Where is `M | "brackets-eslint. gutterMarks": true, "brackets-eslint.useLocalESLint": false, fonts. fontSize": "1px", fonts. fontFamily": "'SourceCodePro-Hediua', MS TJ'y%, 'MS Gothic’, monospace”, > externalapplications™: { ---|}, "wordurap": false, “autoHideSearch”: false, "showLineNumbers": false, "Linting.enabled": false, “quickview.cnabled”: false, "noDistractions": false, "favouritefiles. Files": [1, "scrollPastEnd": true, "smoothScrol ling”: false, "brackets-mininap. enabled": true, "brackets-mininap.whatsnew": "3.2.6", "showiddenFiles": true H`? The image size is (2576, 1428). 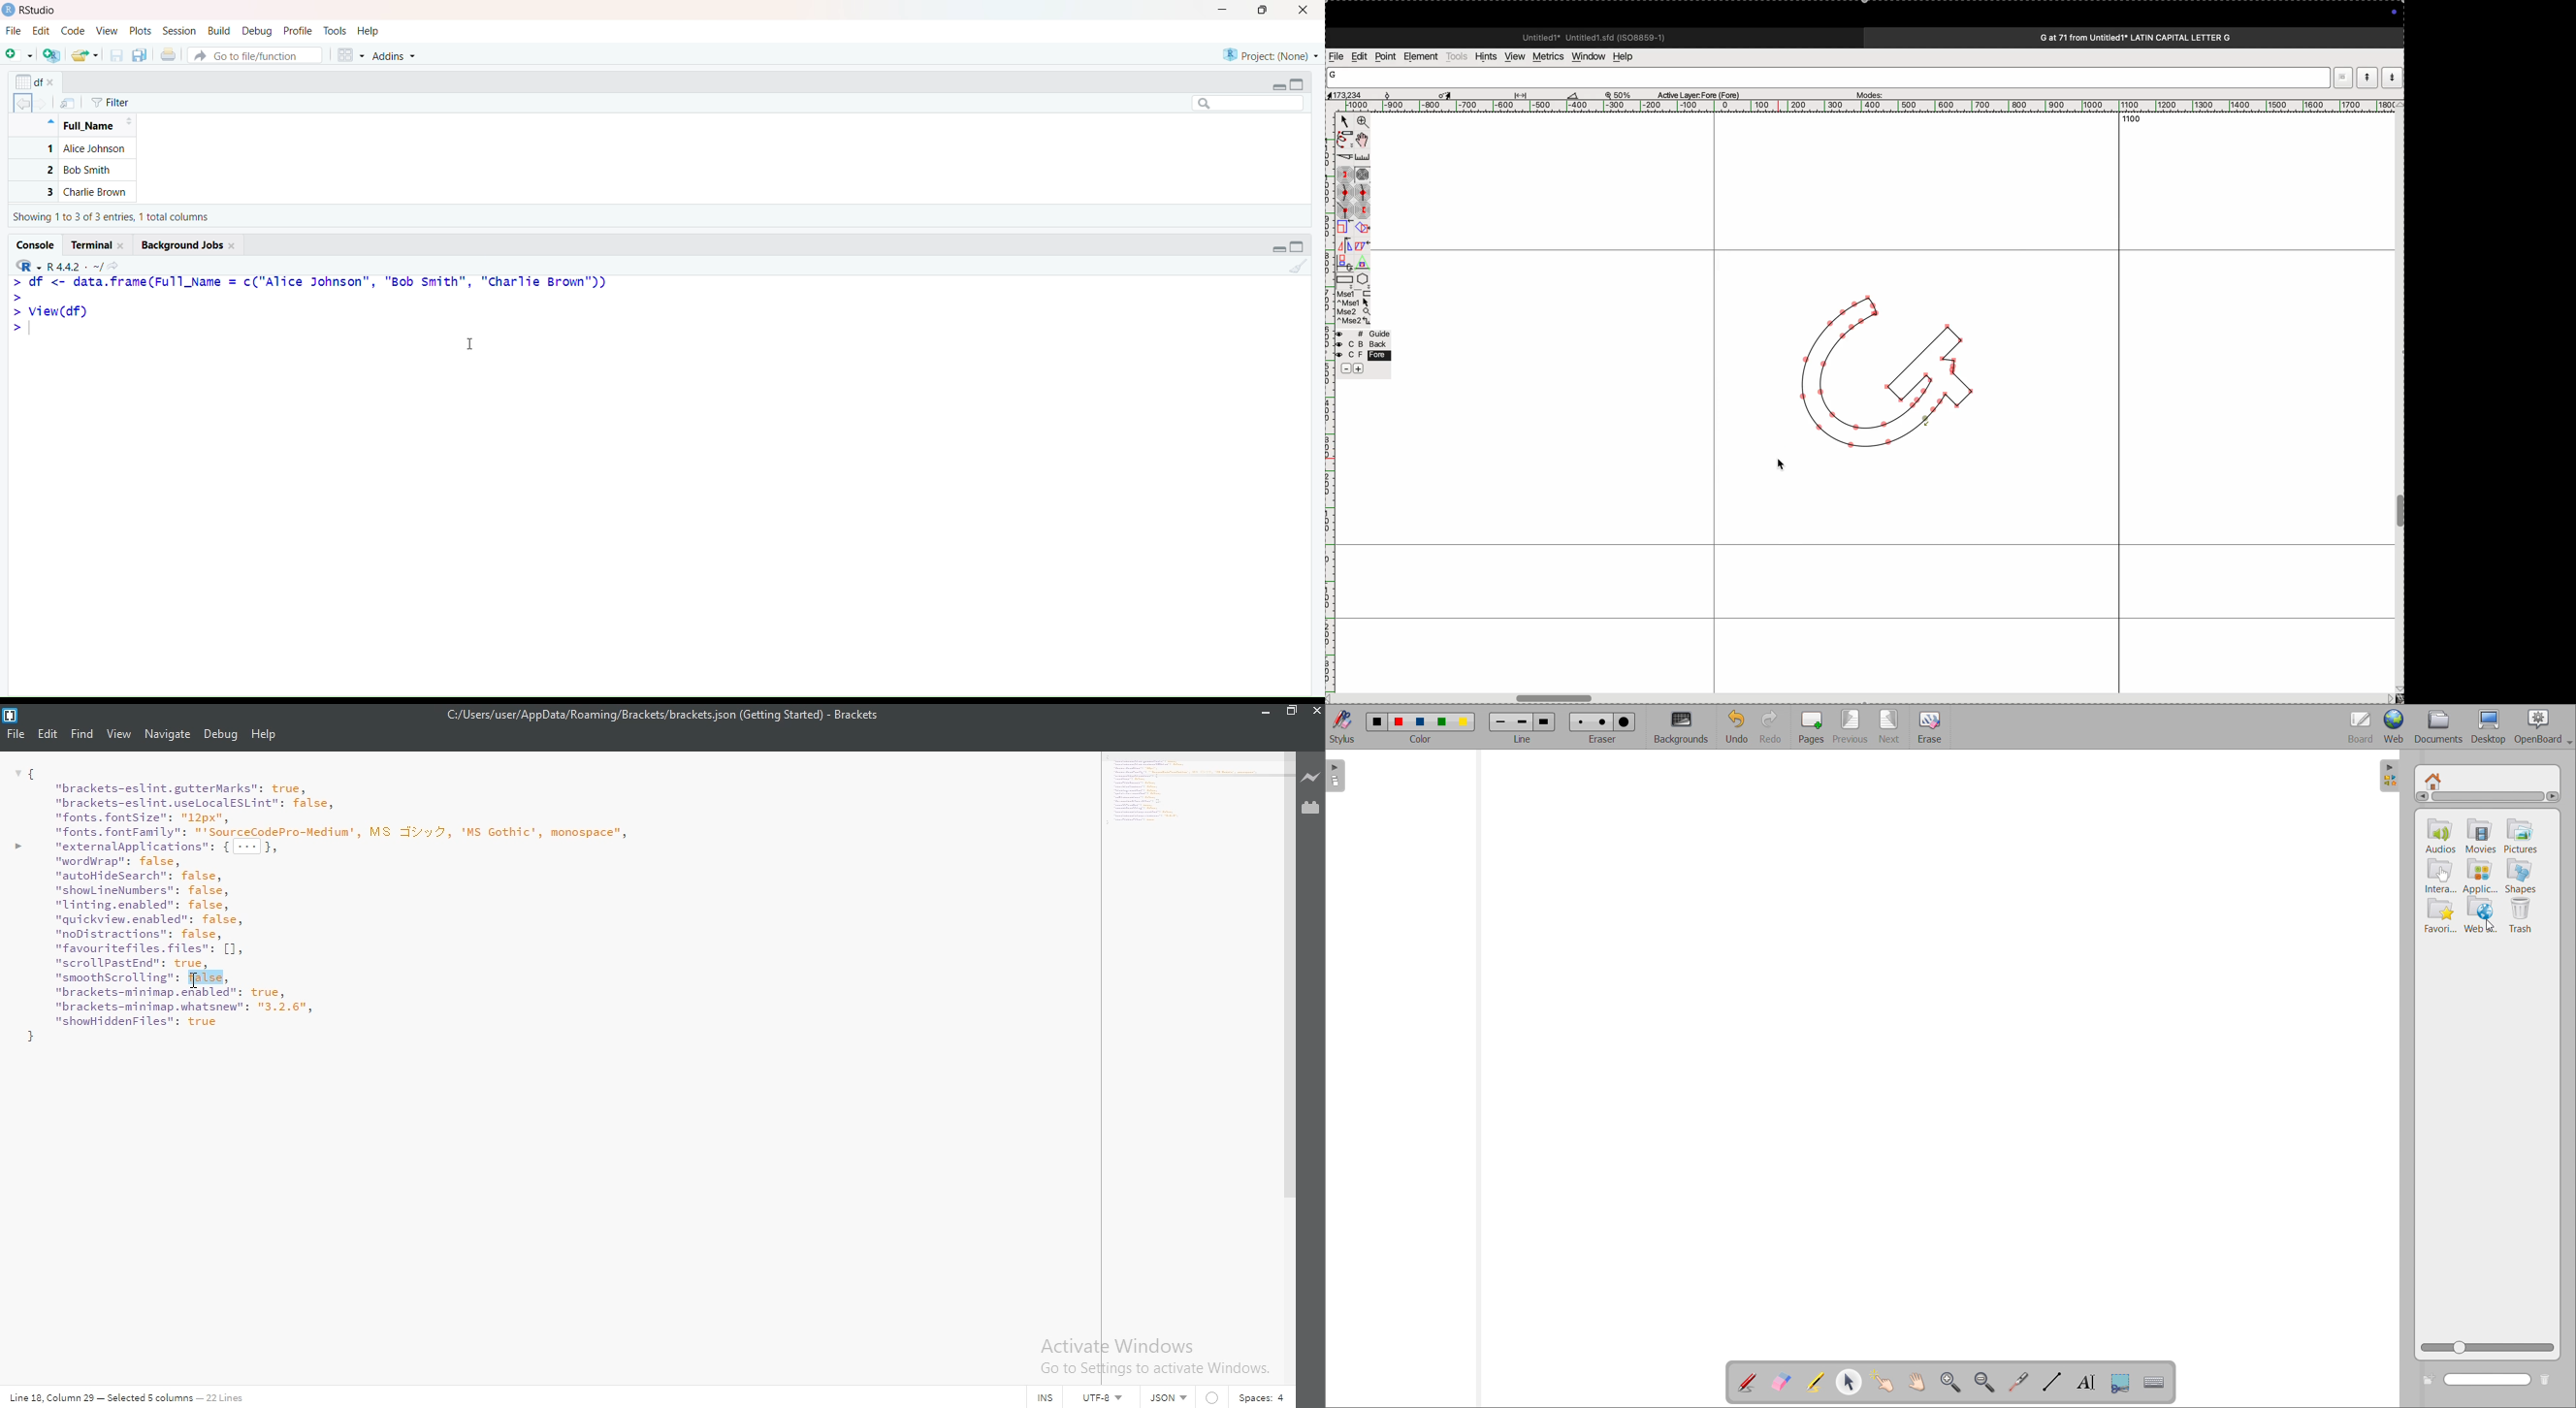 M | "brackets-eslint. gutterMarks": true, "brackets-eslint.useLocalESLint": false, fonts. fontSize": "1px", fonts. fontFamily": "'SourceCodePro-Hediua', MS TJ'y%, 'MS Gothic’, monospace”, > externalapplications™: { ---|}, "wordurap": false, “autoHideSearch”: false, "showLineNumbers": false, "Linting.enabled": false, “quickview.cnabled”: false, "noDistractions": false, "favouritefiles. Files": [1, "scrollPastEnd": true, "smoothScrol ling”: false, "brackets-mininap. enabled": true, "brackets-mininap.whatsnew": "3.2.6", "showiddenFiles": true H is located at coordinates (1188, 793).